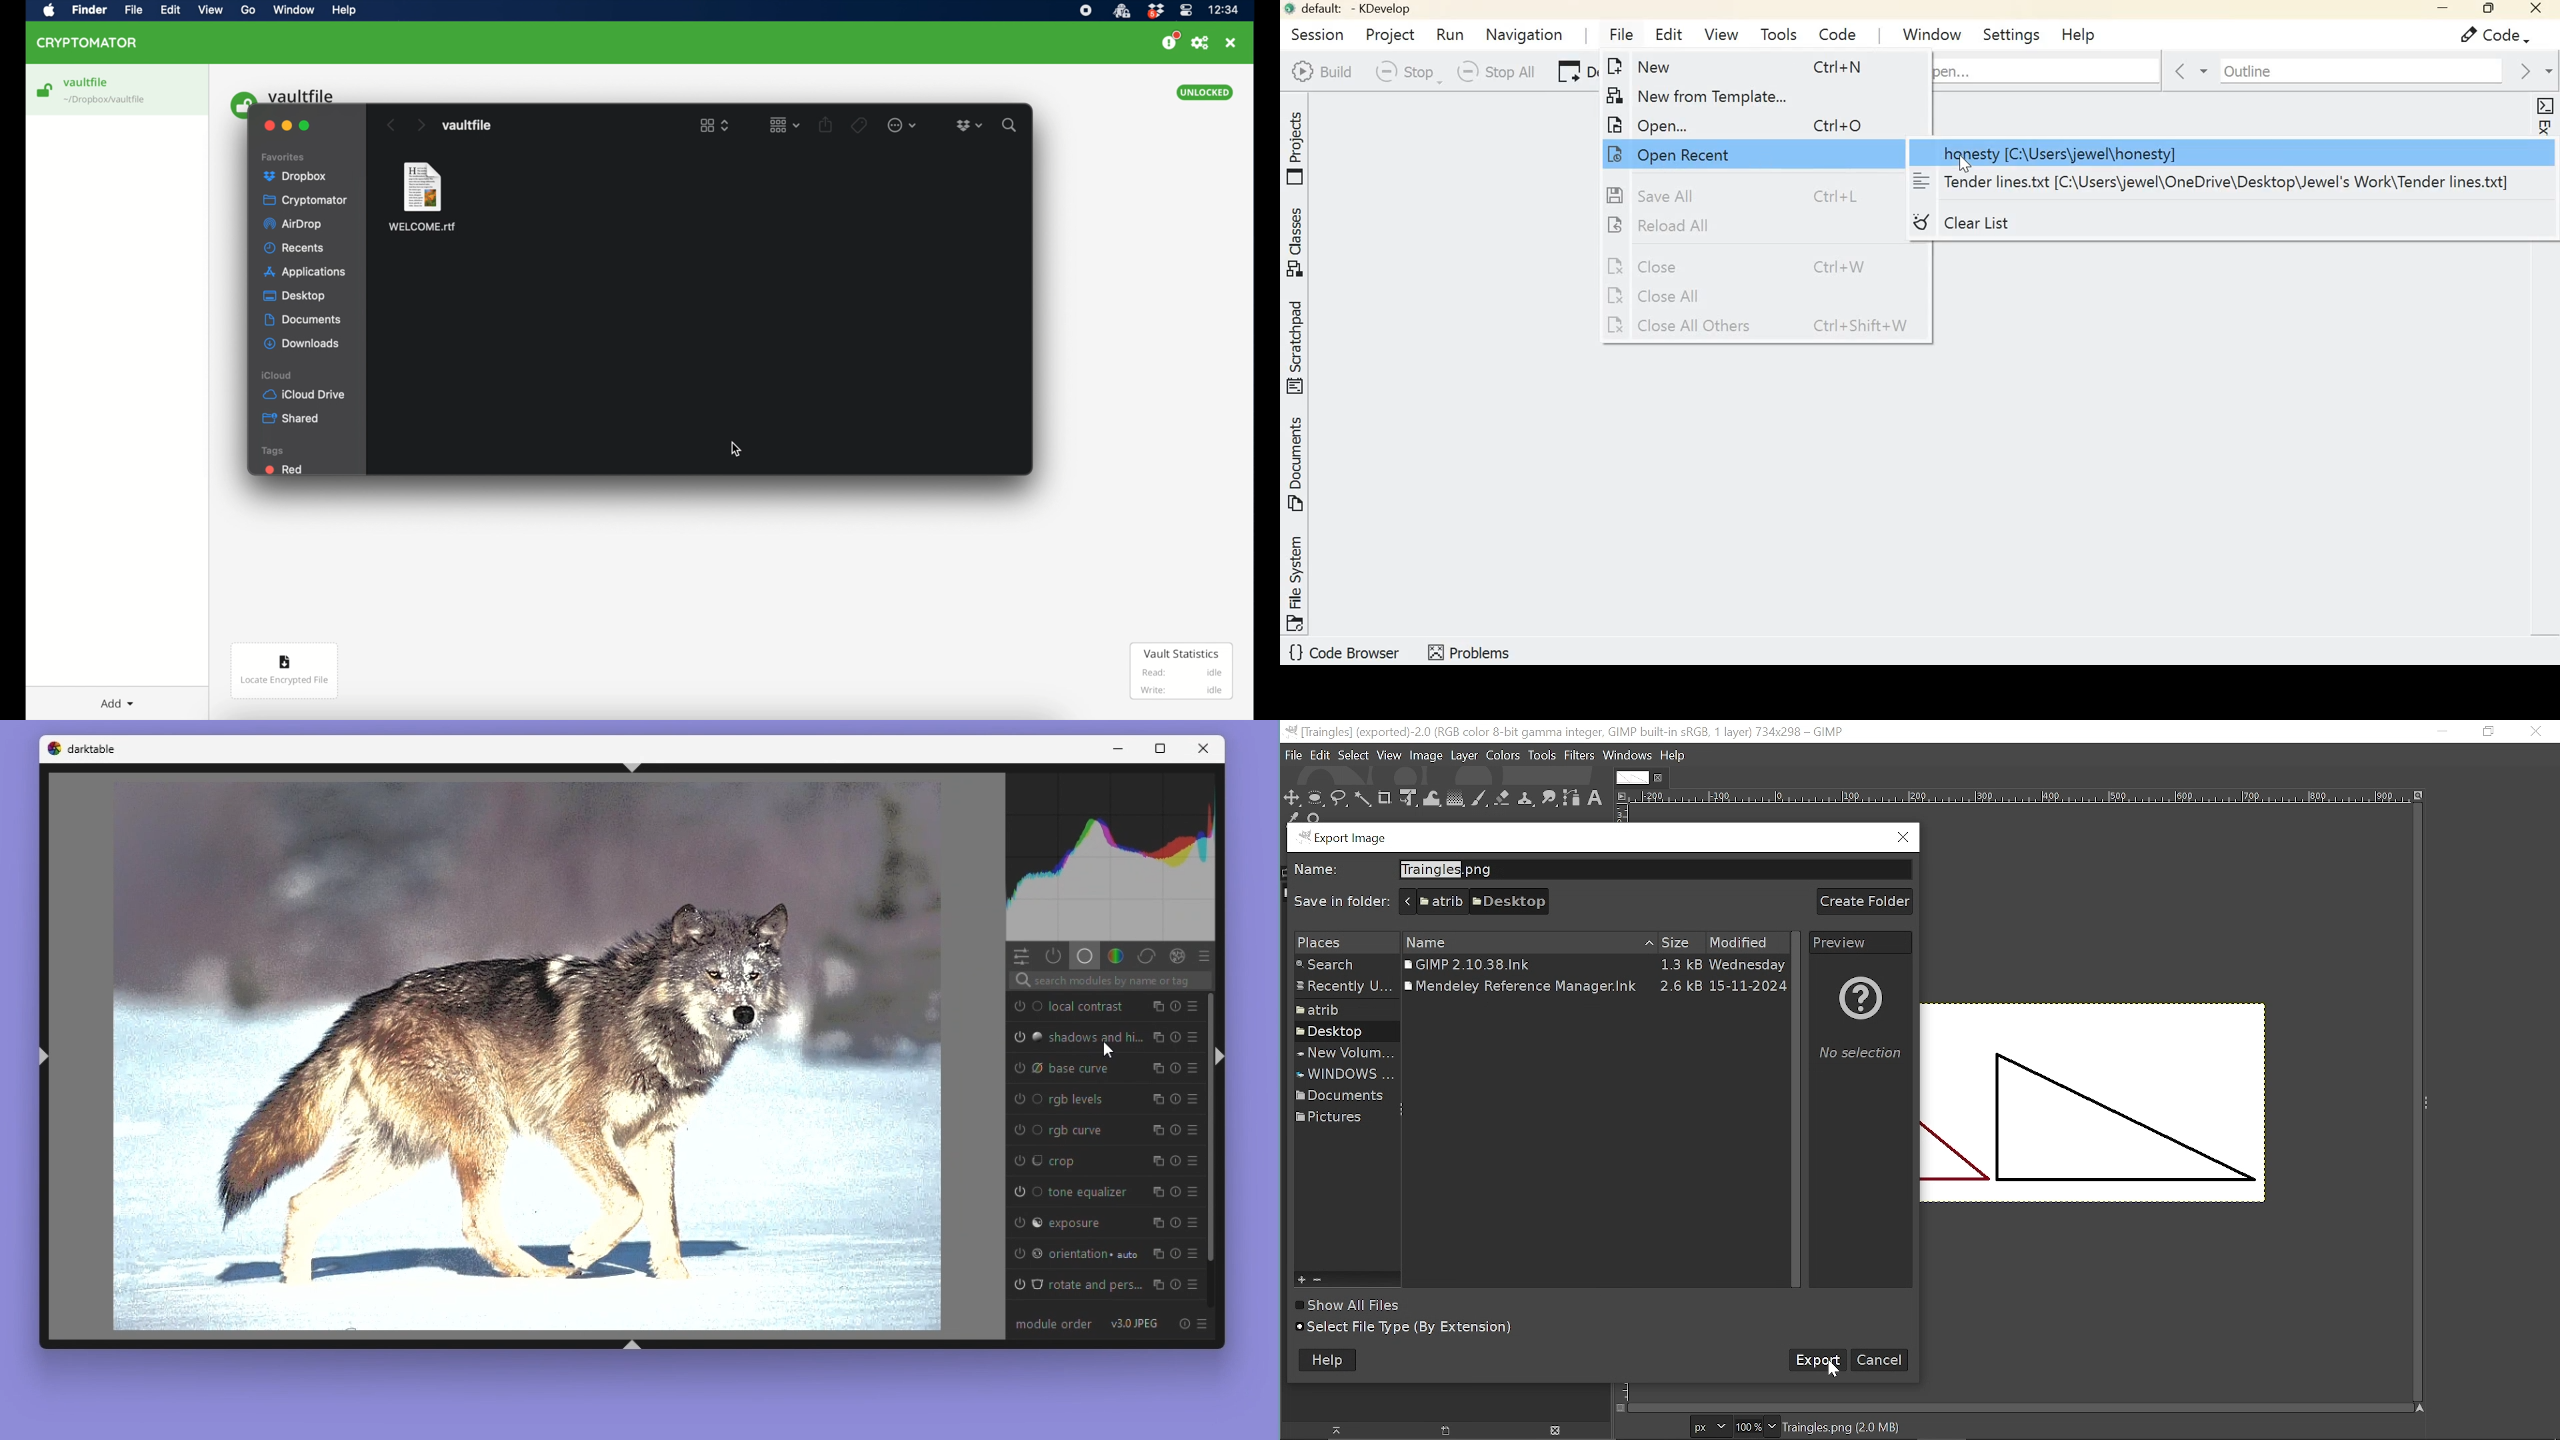 The height and width of the screenshot is (1456, 2576). Describe the element at coordinates (1194, 1007) in the screenshot. I see `presets` at that location.